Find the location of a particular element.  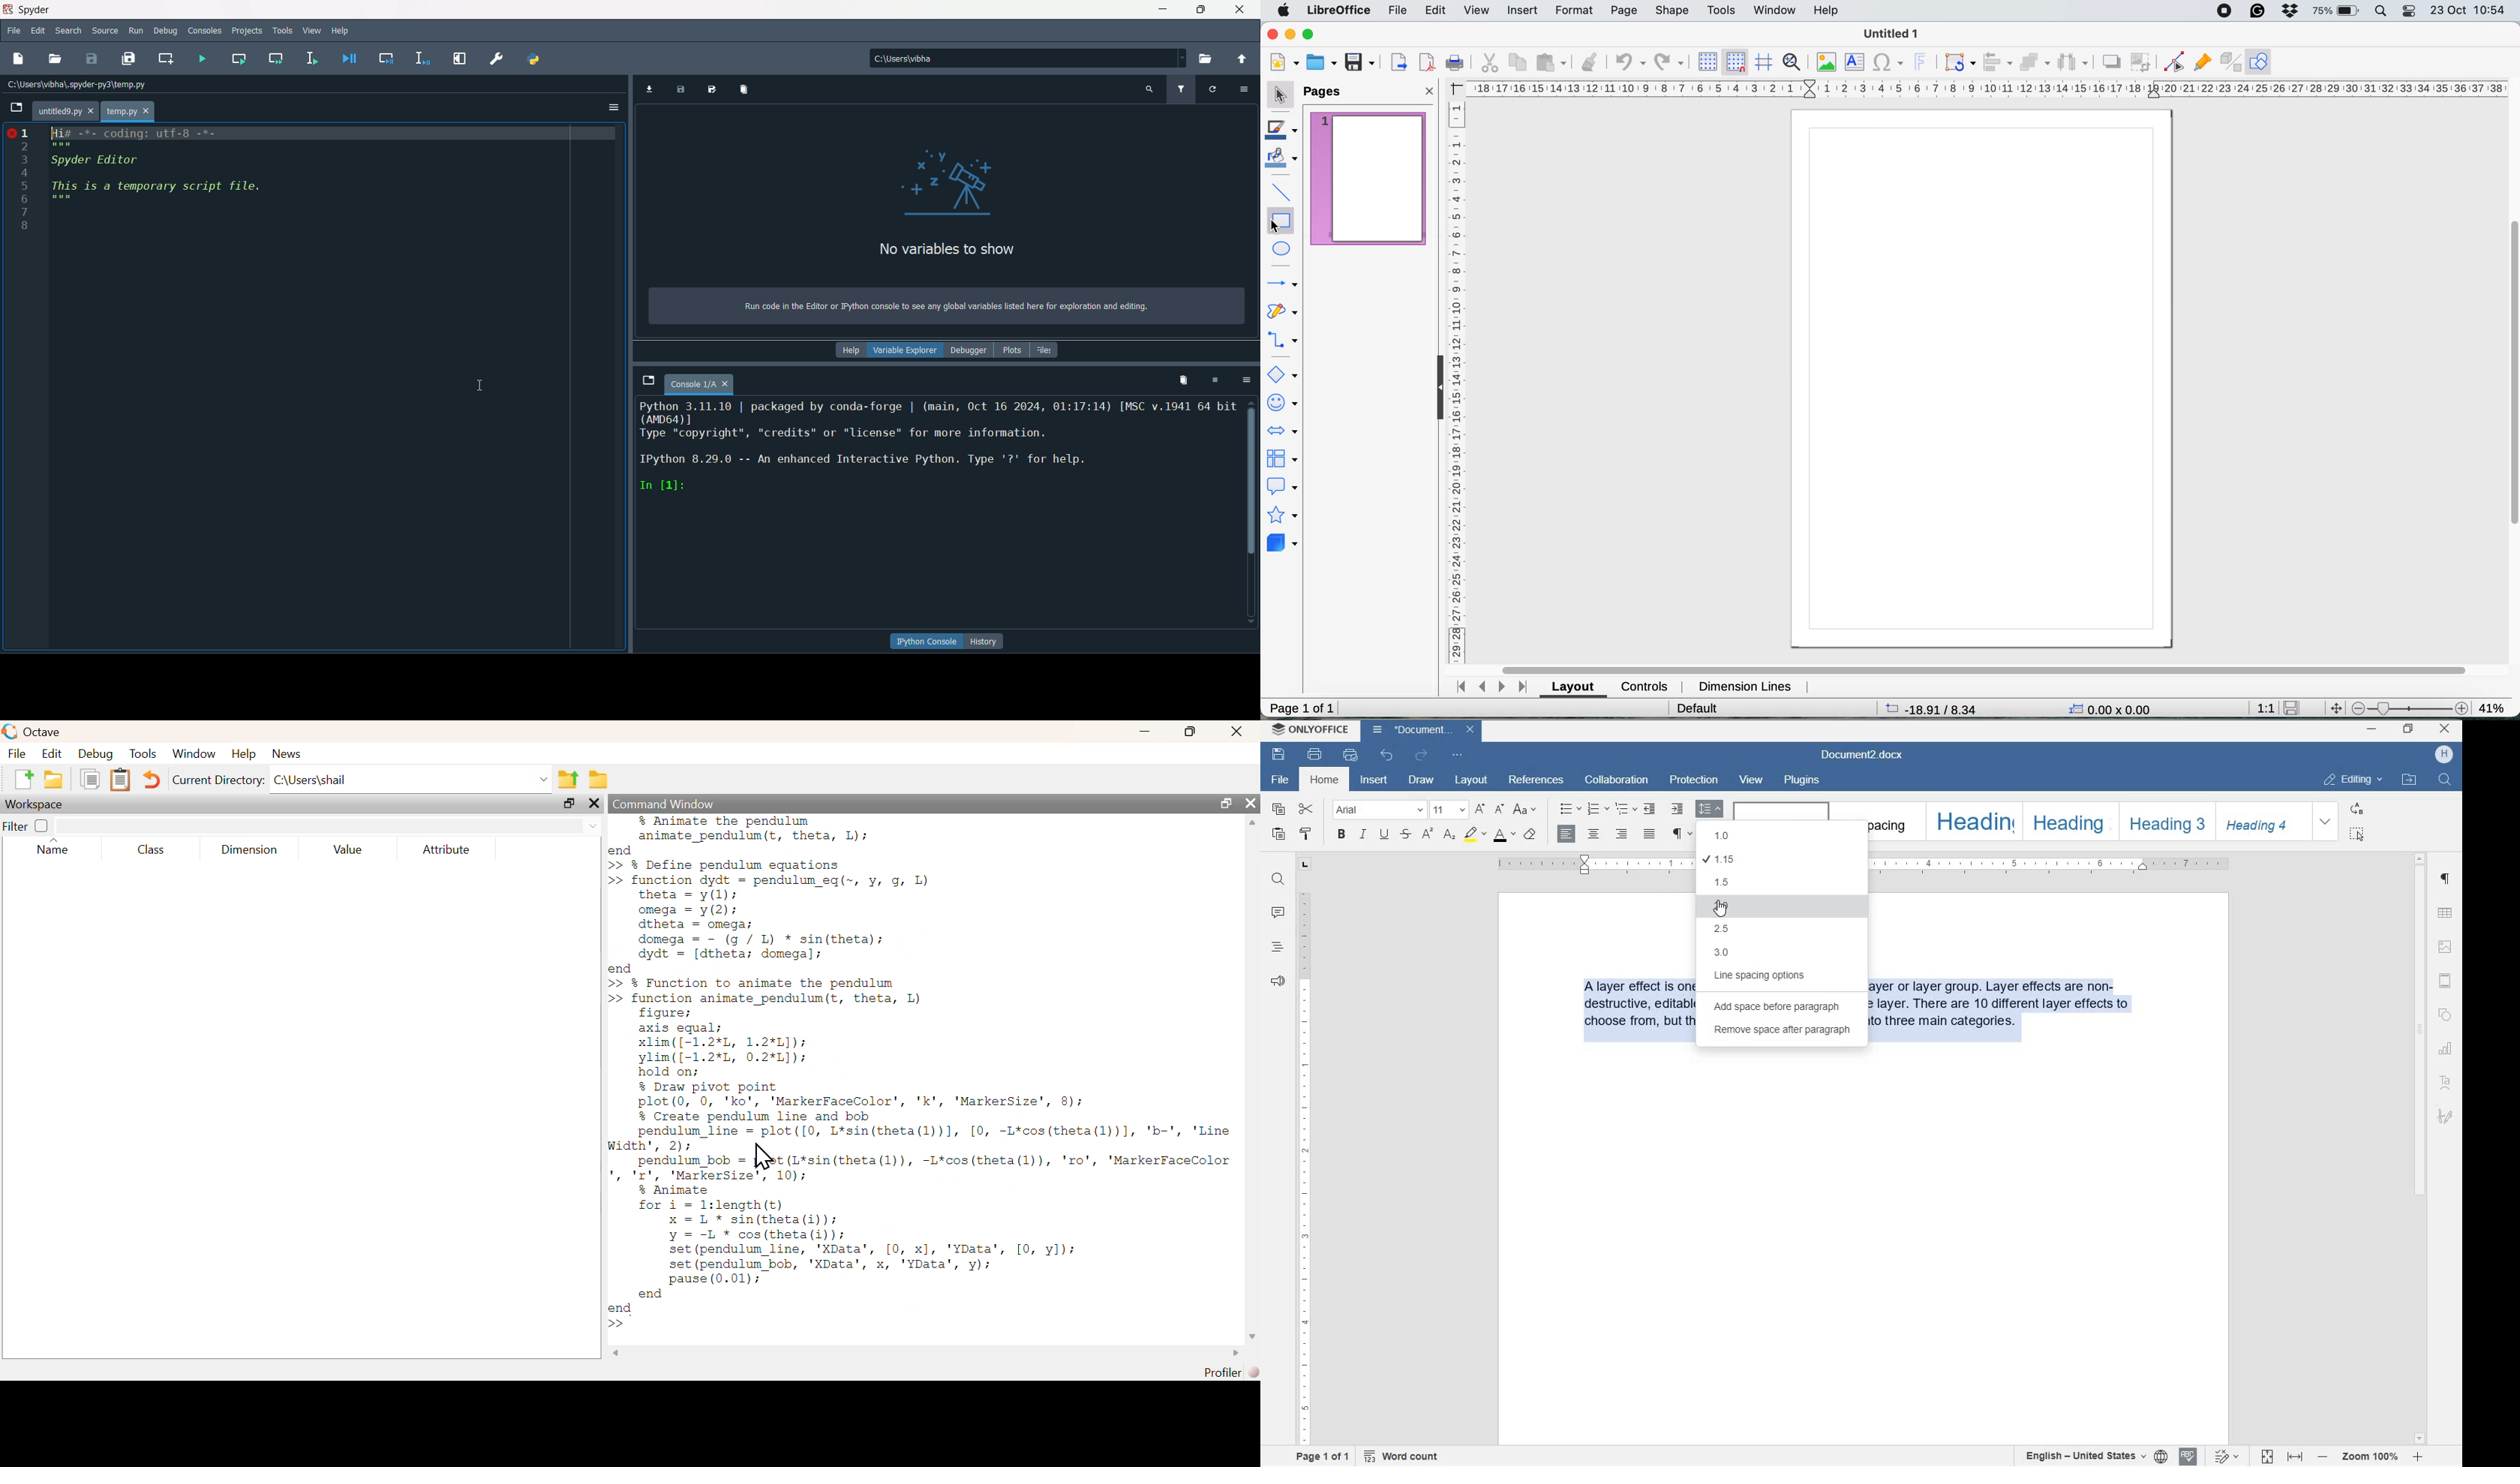

code is located at coordinates (156, 166).